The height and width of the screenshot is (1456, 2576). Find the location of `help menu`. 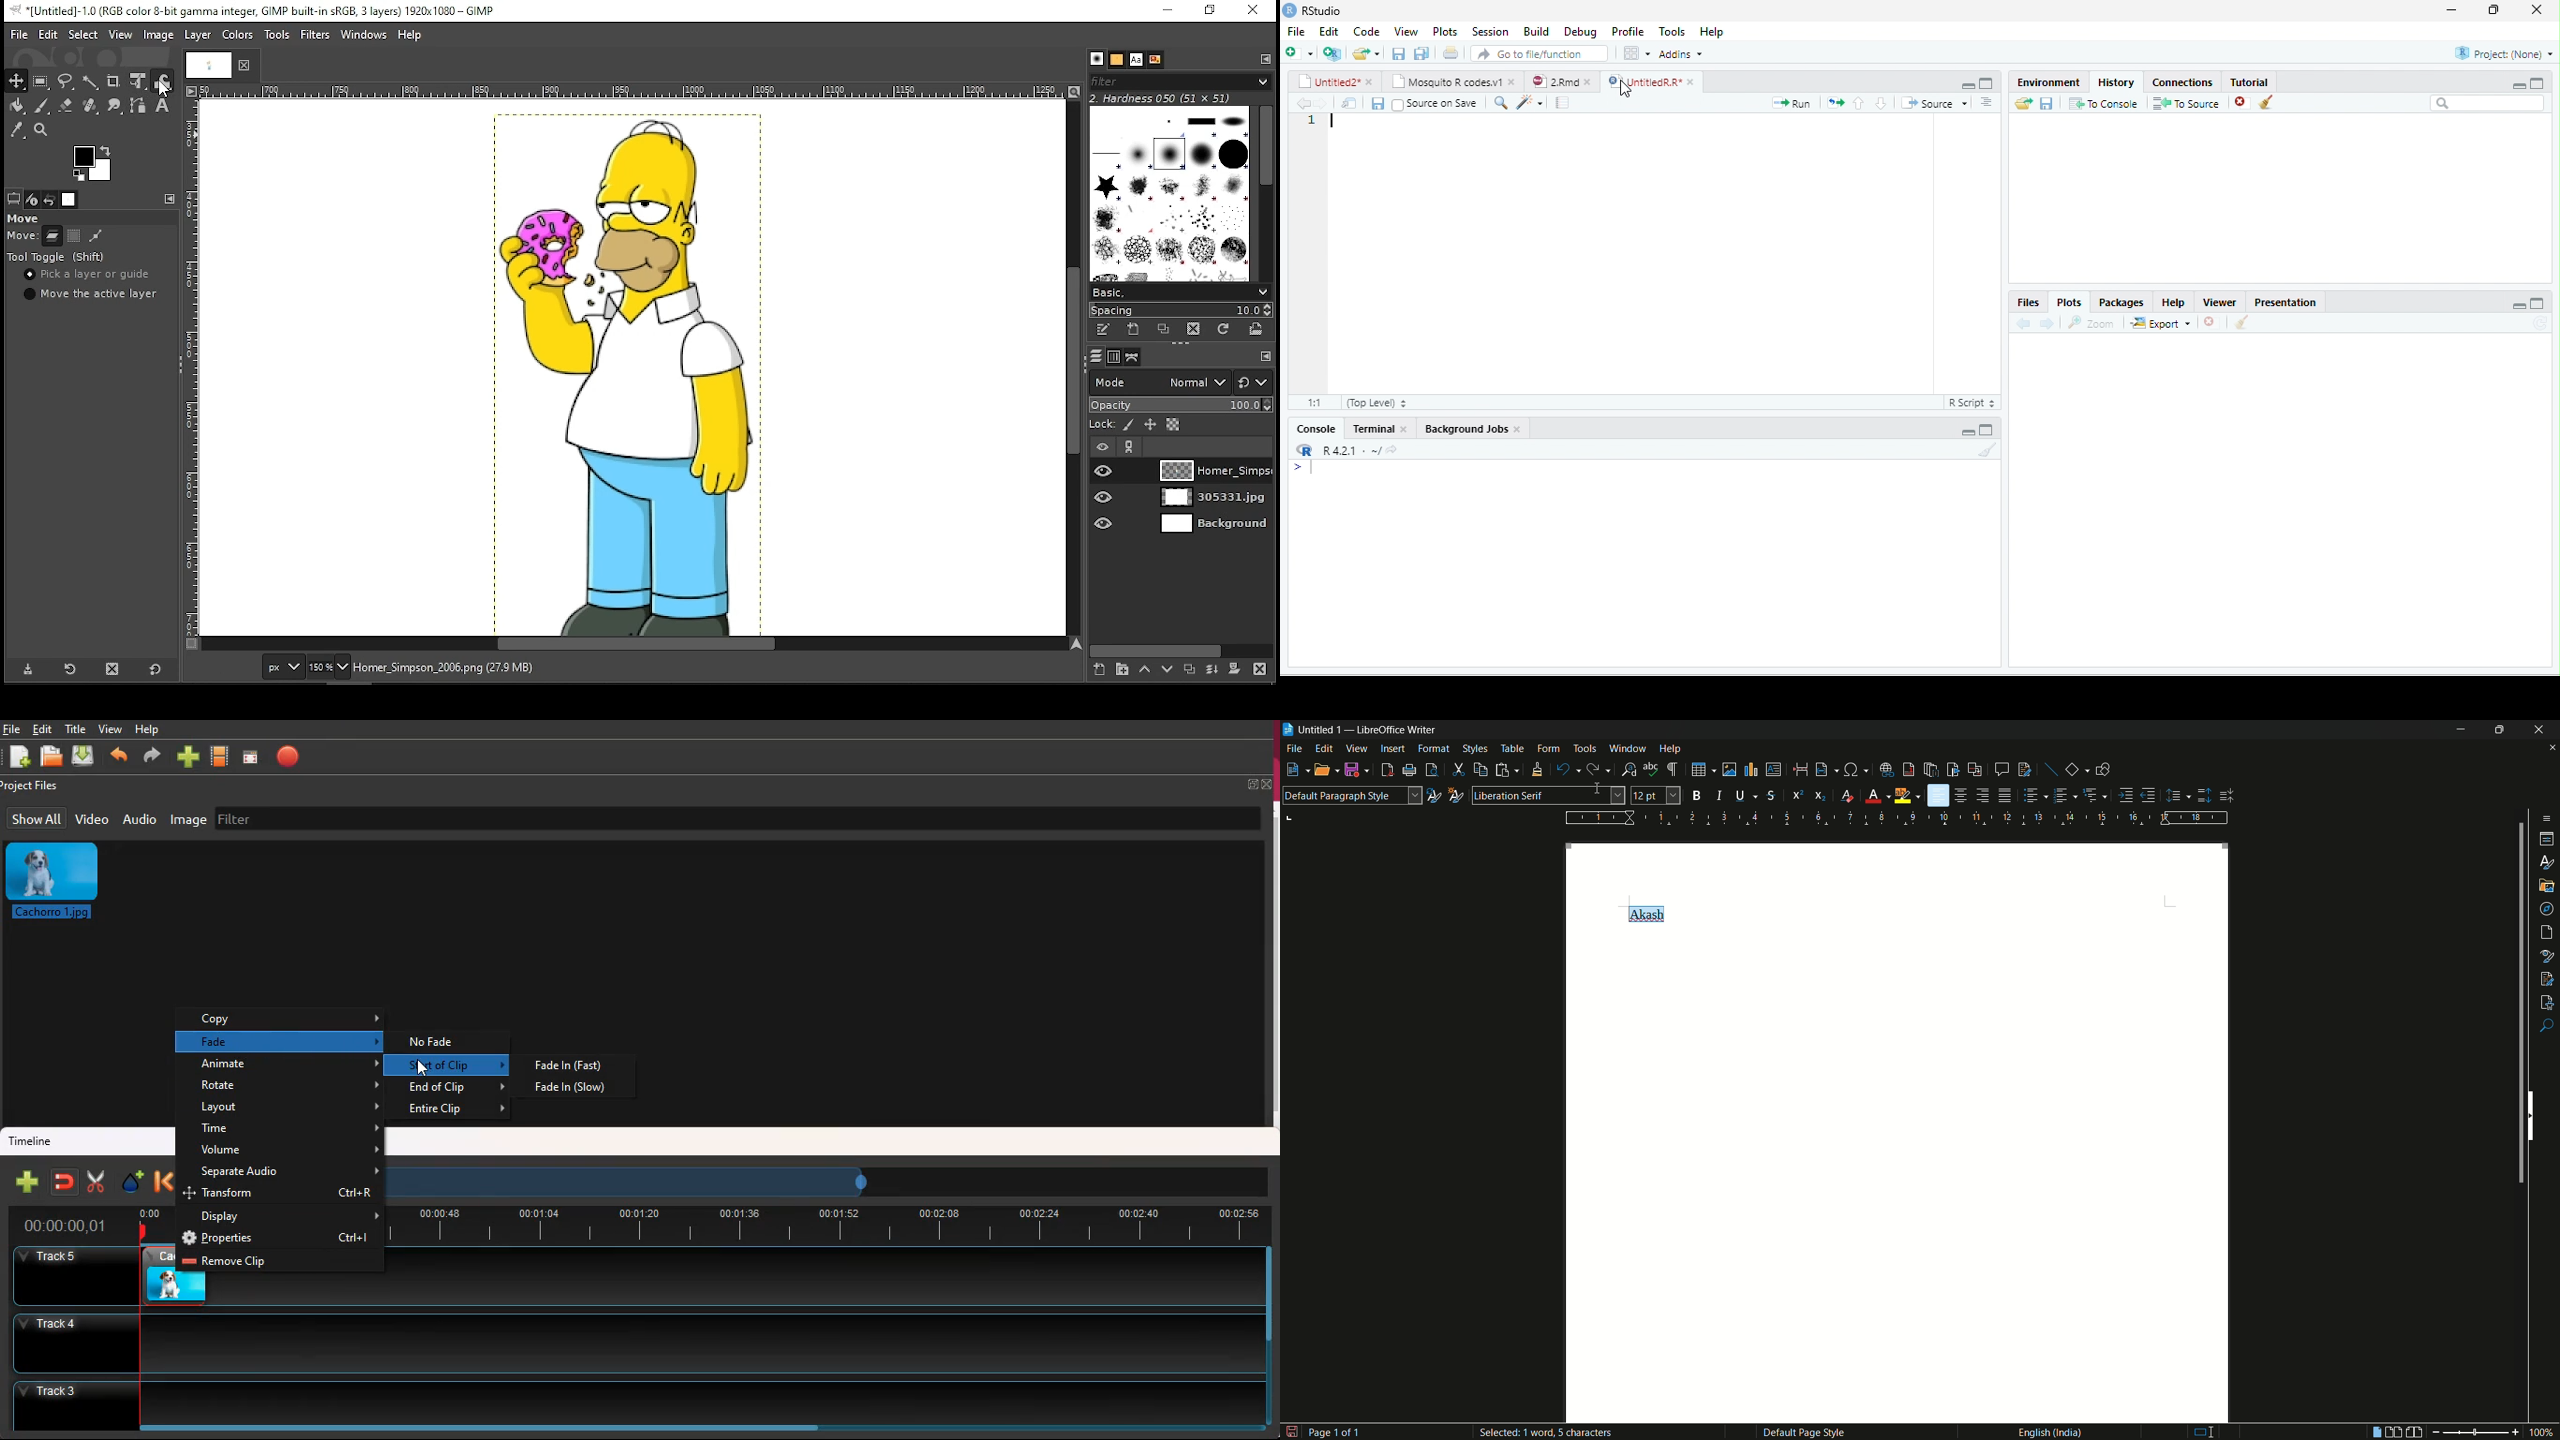

help menu is located at coordinates (1671, 749).